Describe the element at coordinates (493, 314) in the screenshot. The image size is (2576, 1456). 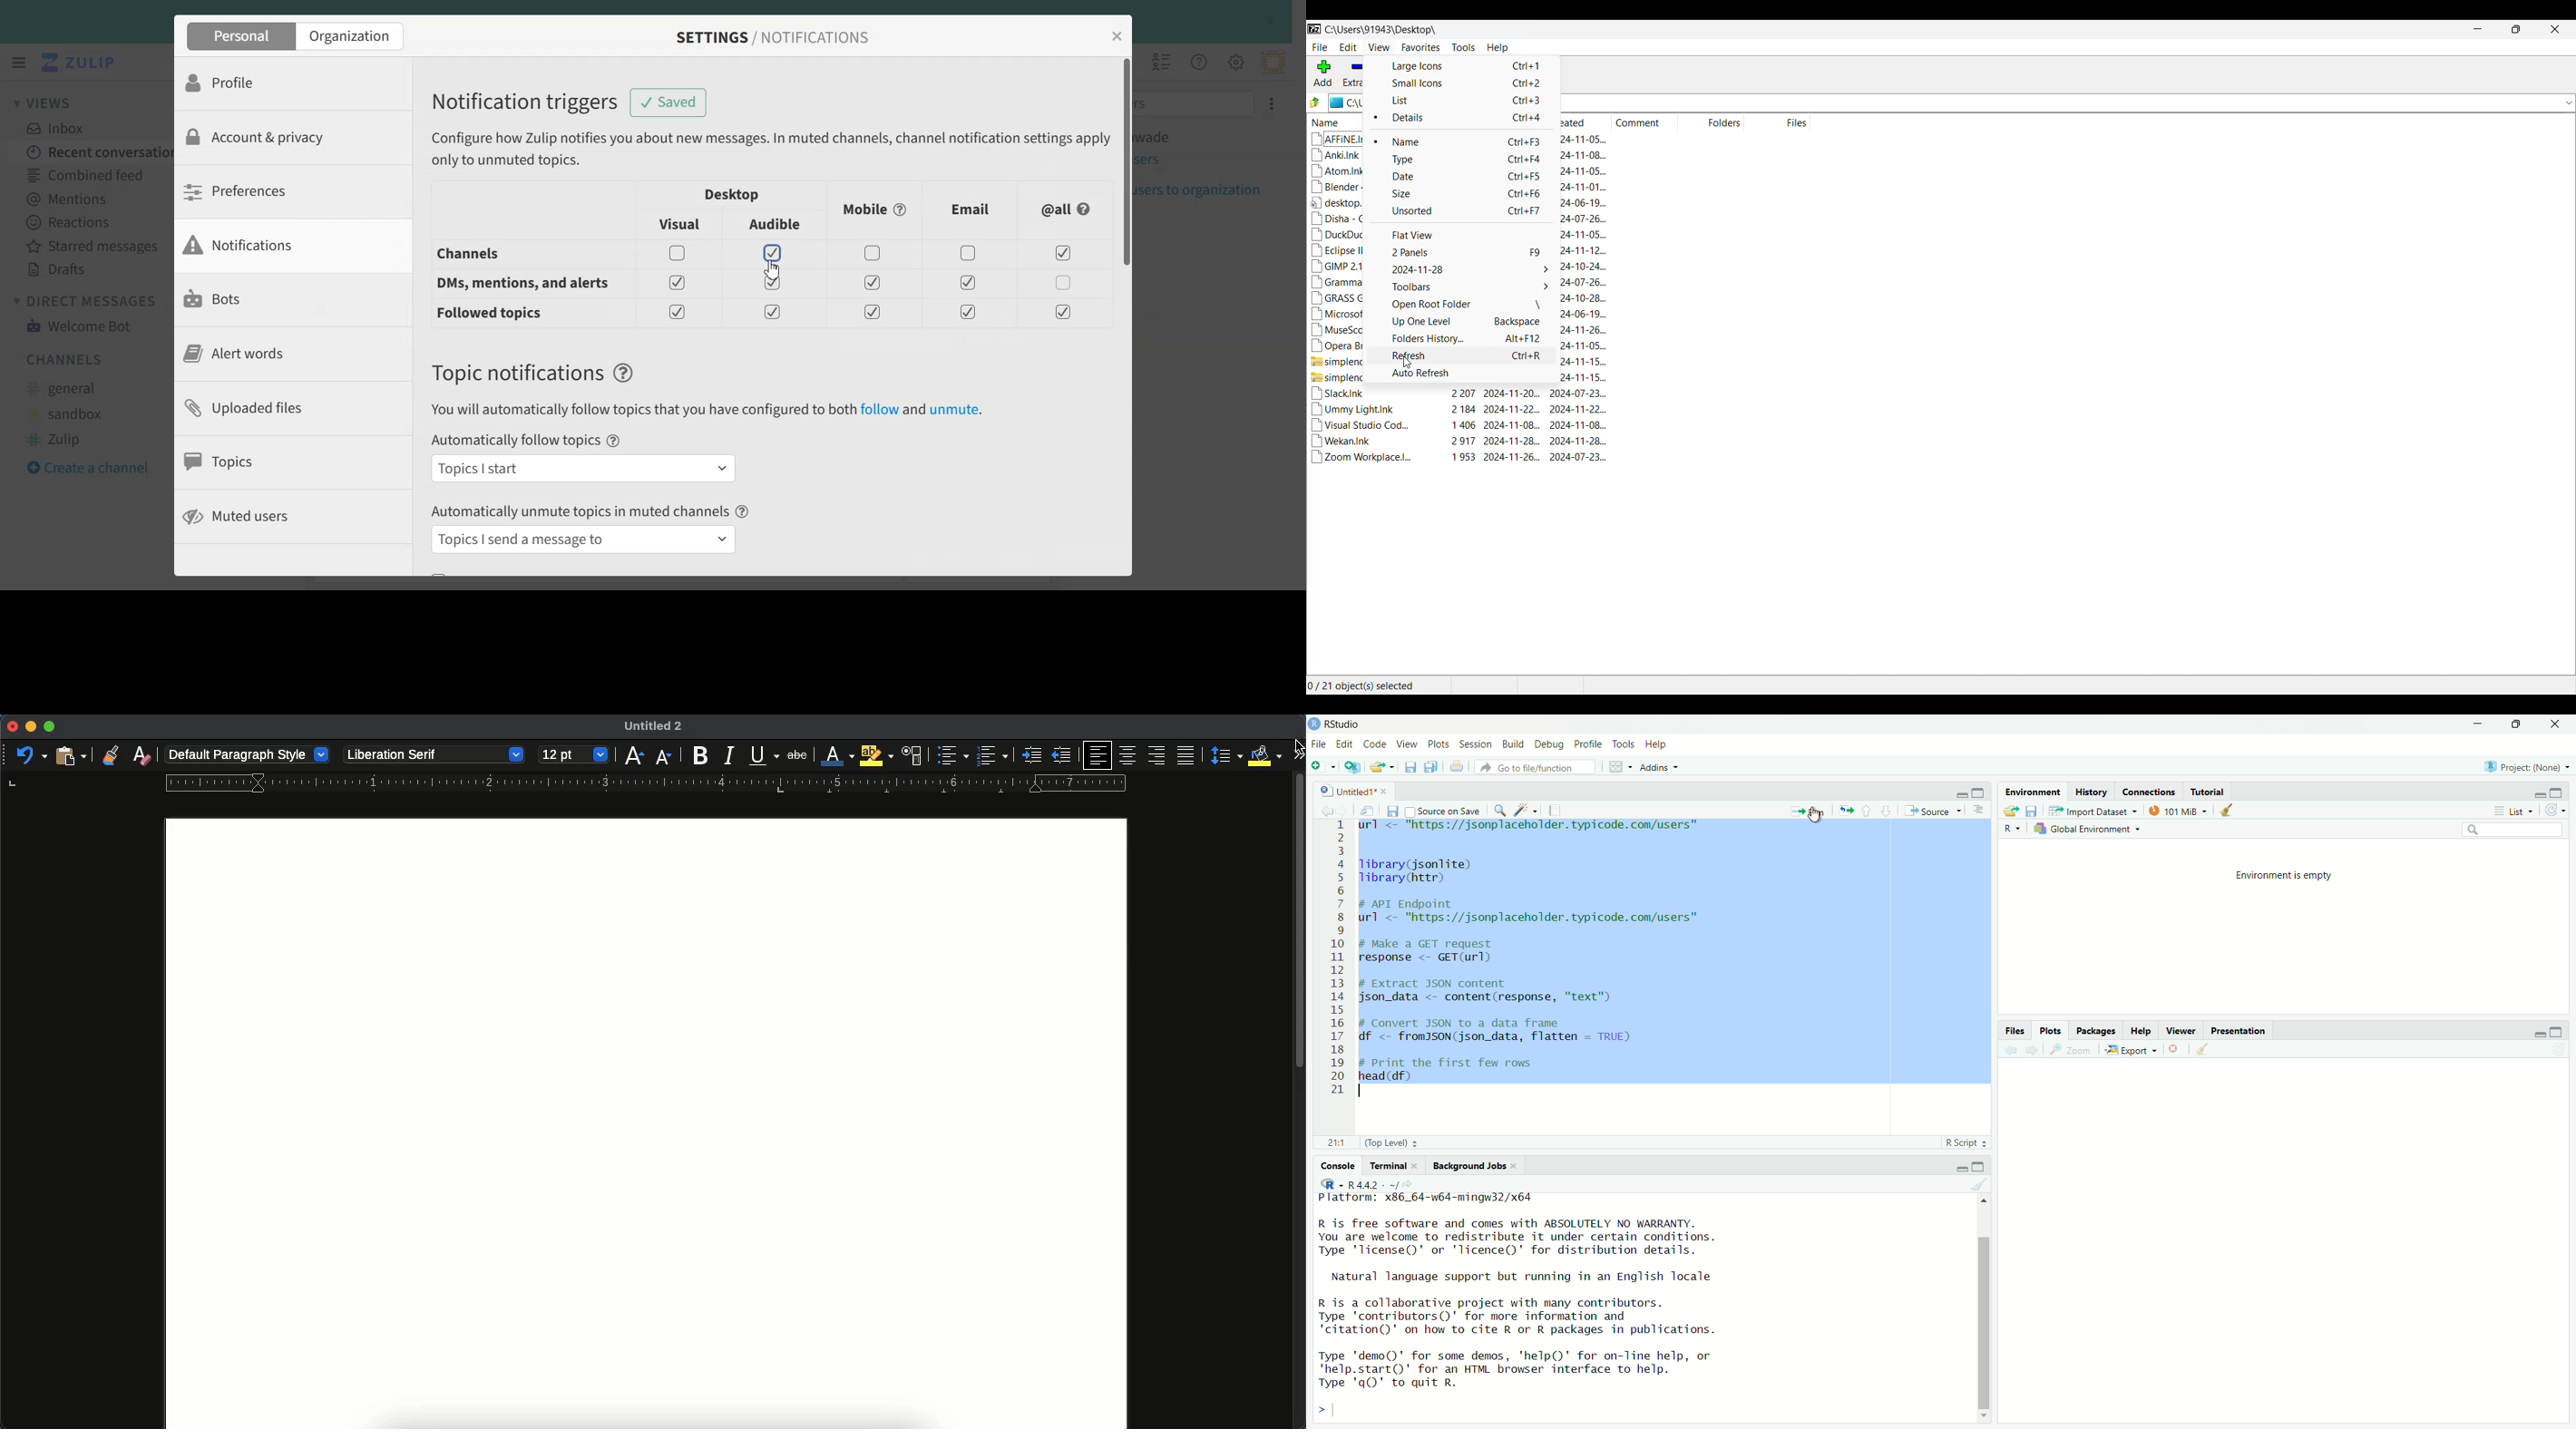
I see `Followed topis` at that location.